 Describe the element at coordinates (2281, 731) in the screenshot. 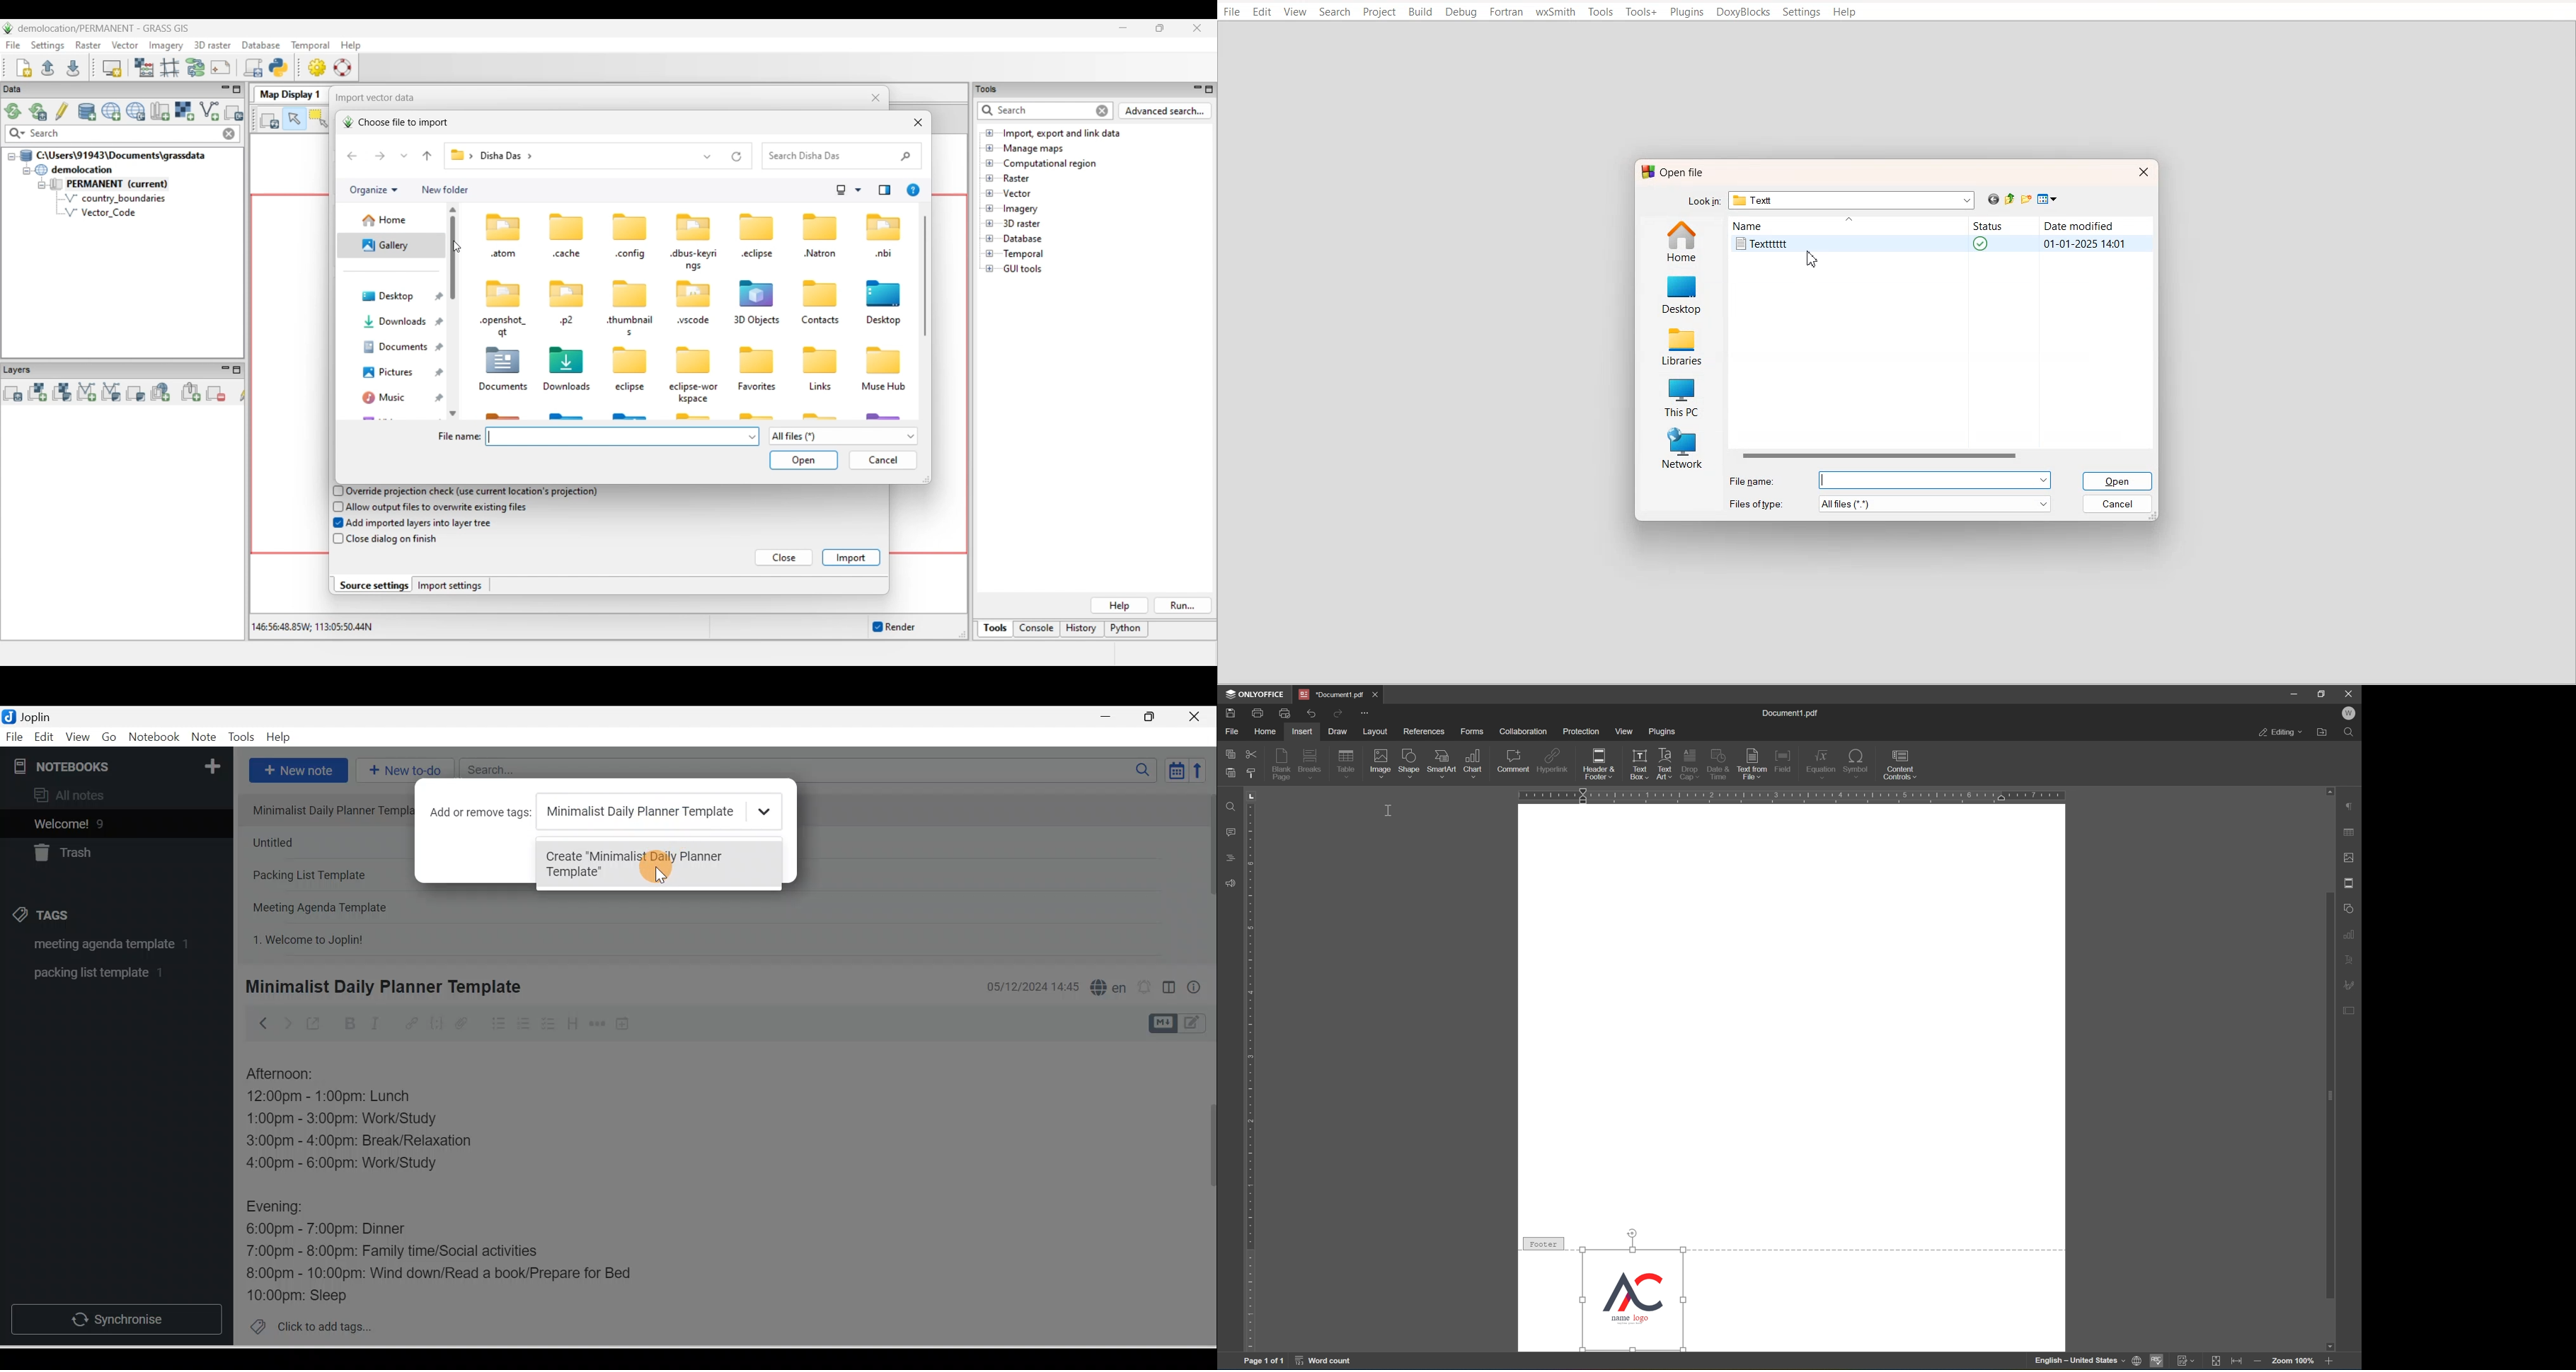

I see `editing` at that location.